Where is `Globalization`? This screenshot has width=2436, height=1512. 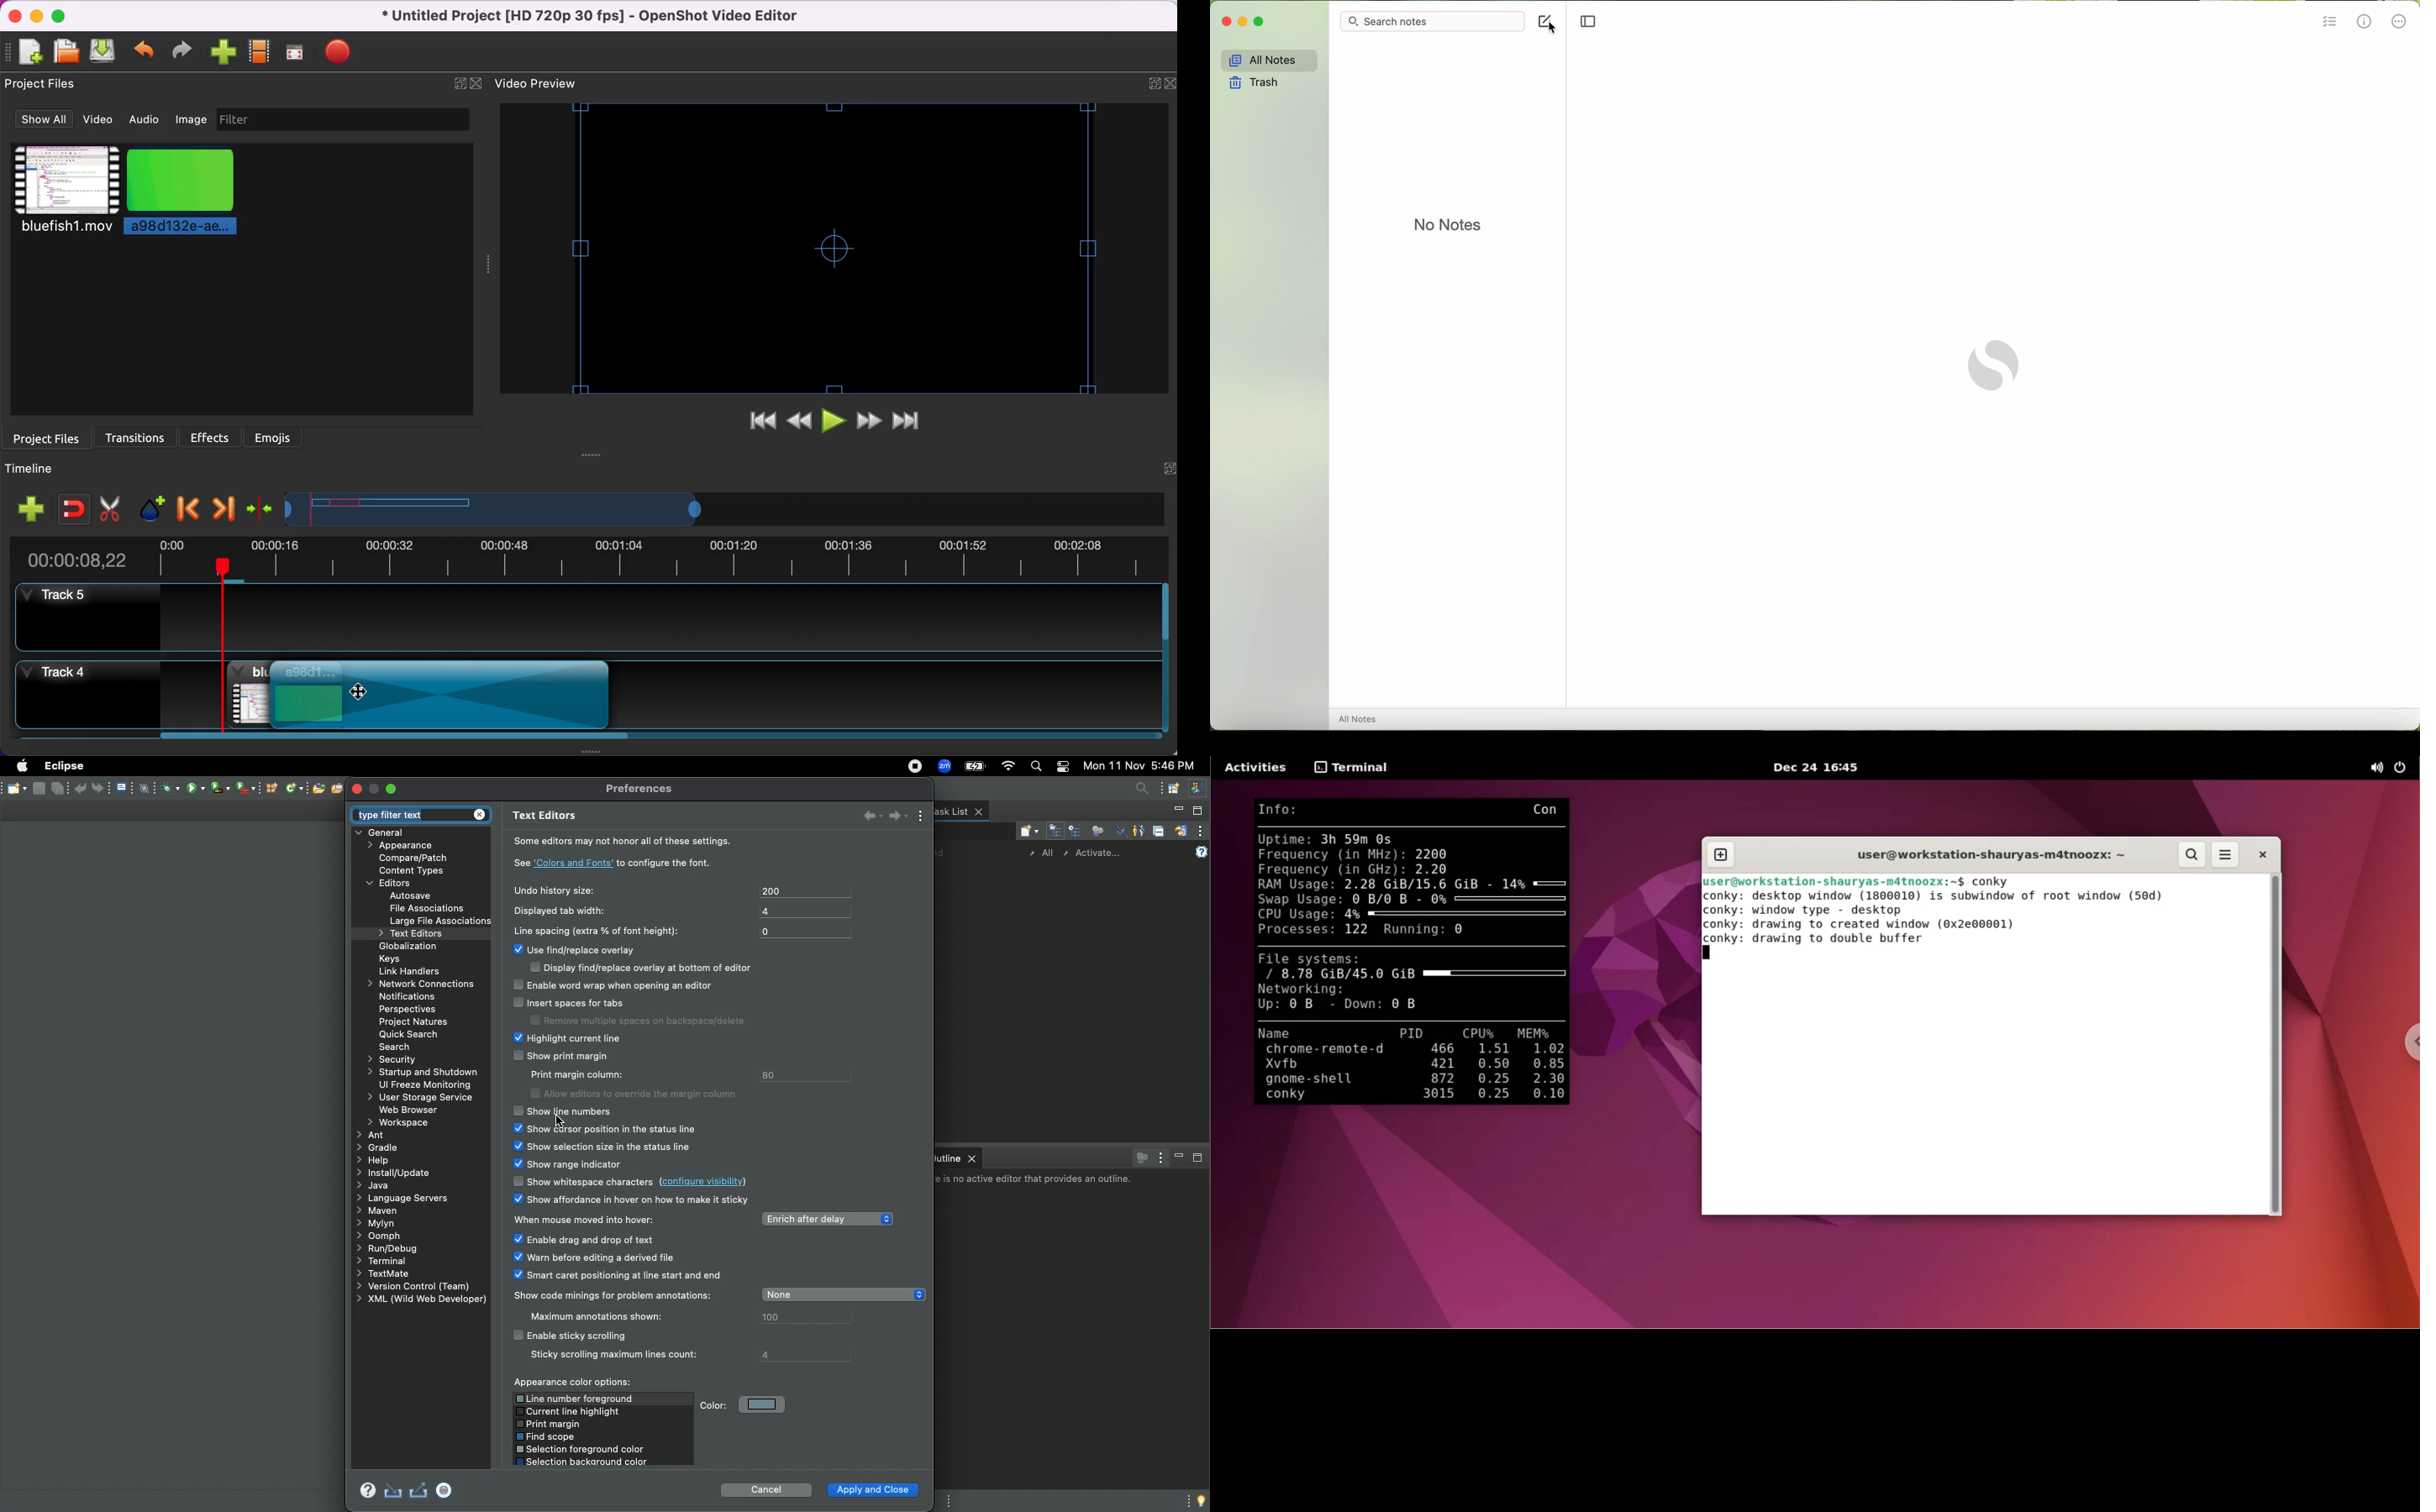 Globalization is located at coordinates (408, 948).